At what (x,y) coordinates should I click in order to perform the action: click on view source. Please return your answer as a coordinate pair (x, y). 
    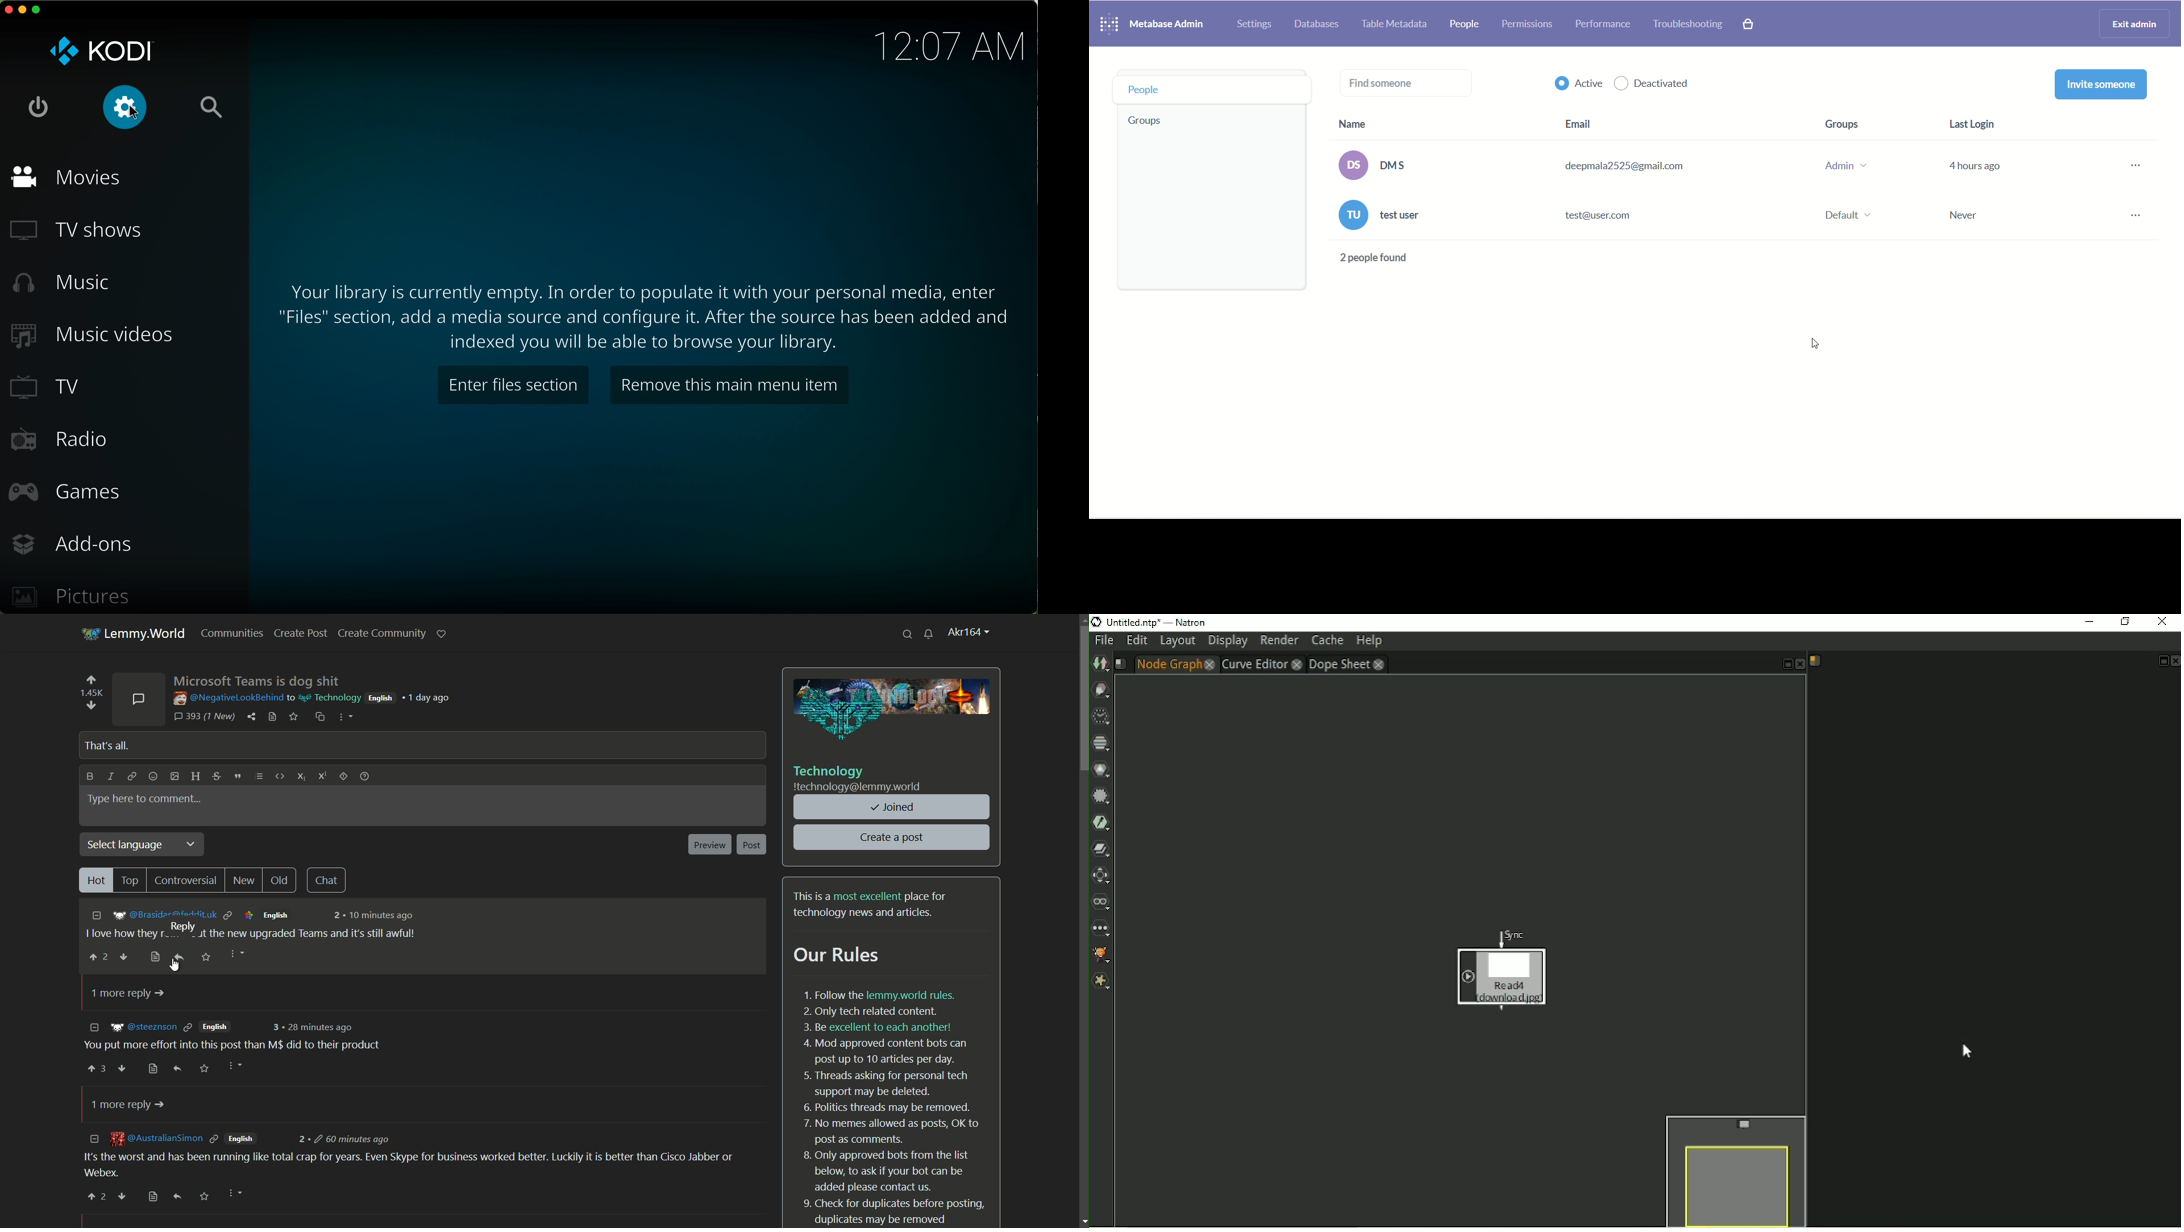
    Looking at the image, I should click on (154, 1197).